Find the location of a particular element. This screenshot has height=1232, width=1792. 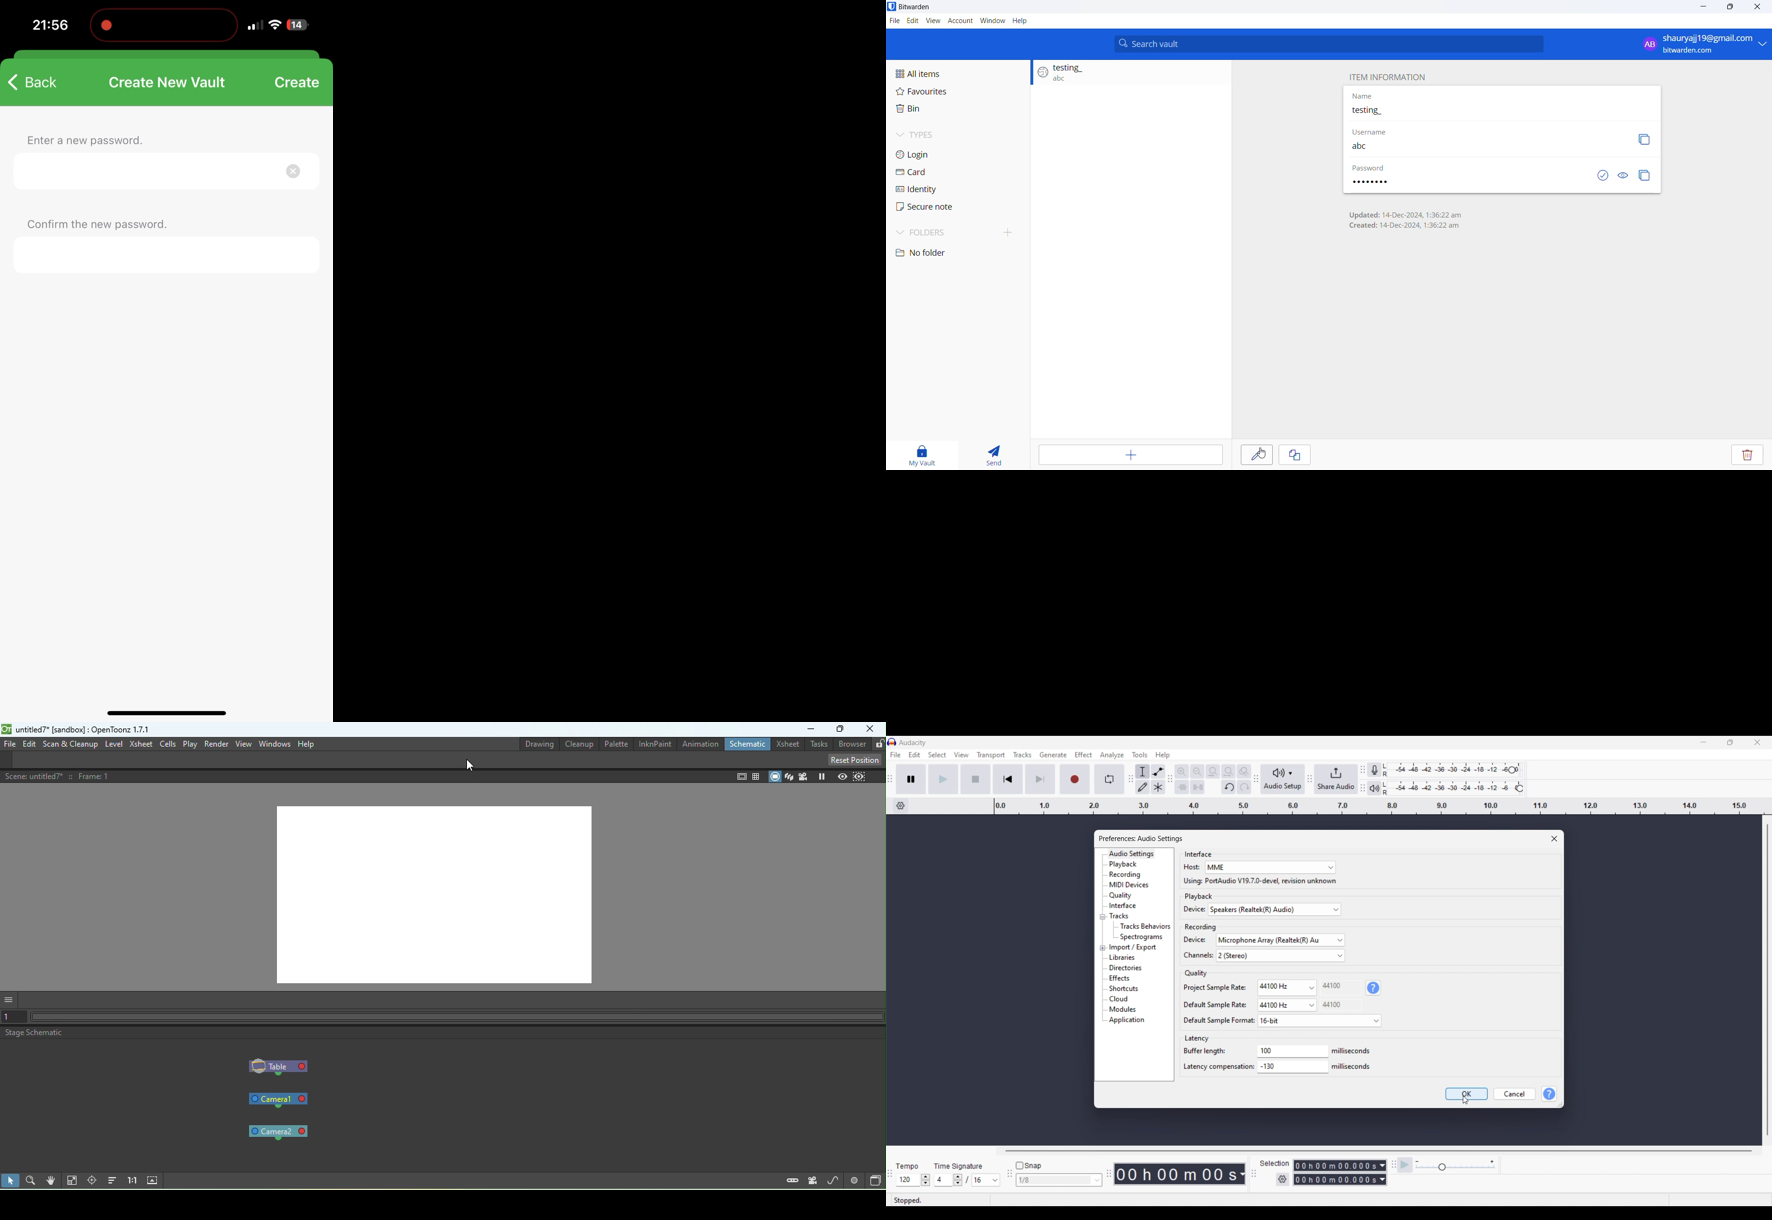

Latency compensation: is located at coordinates (1218, 1069).